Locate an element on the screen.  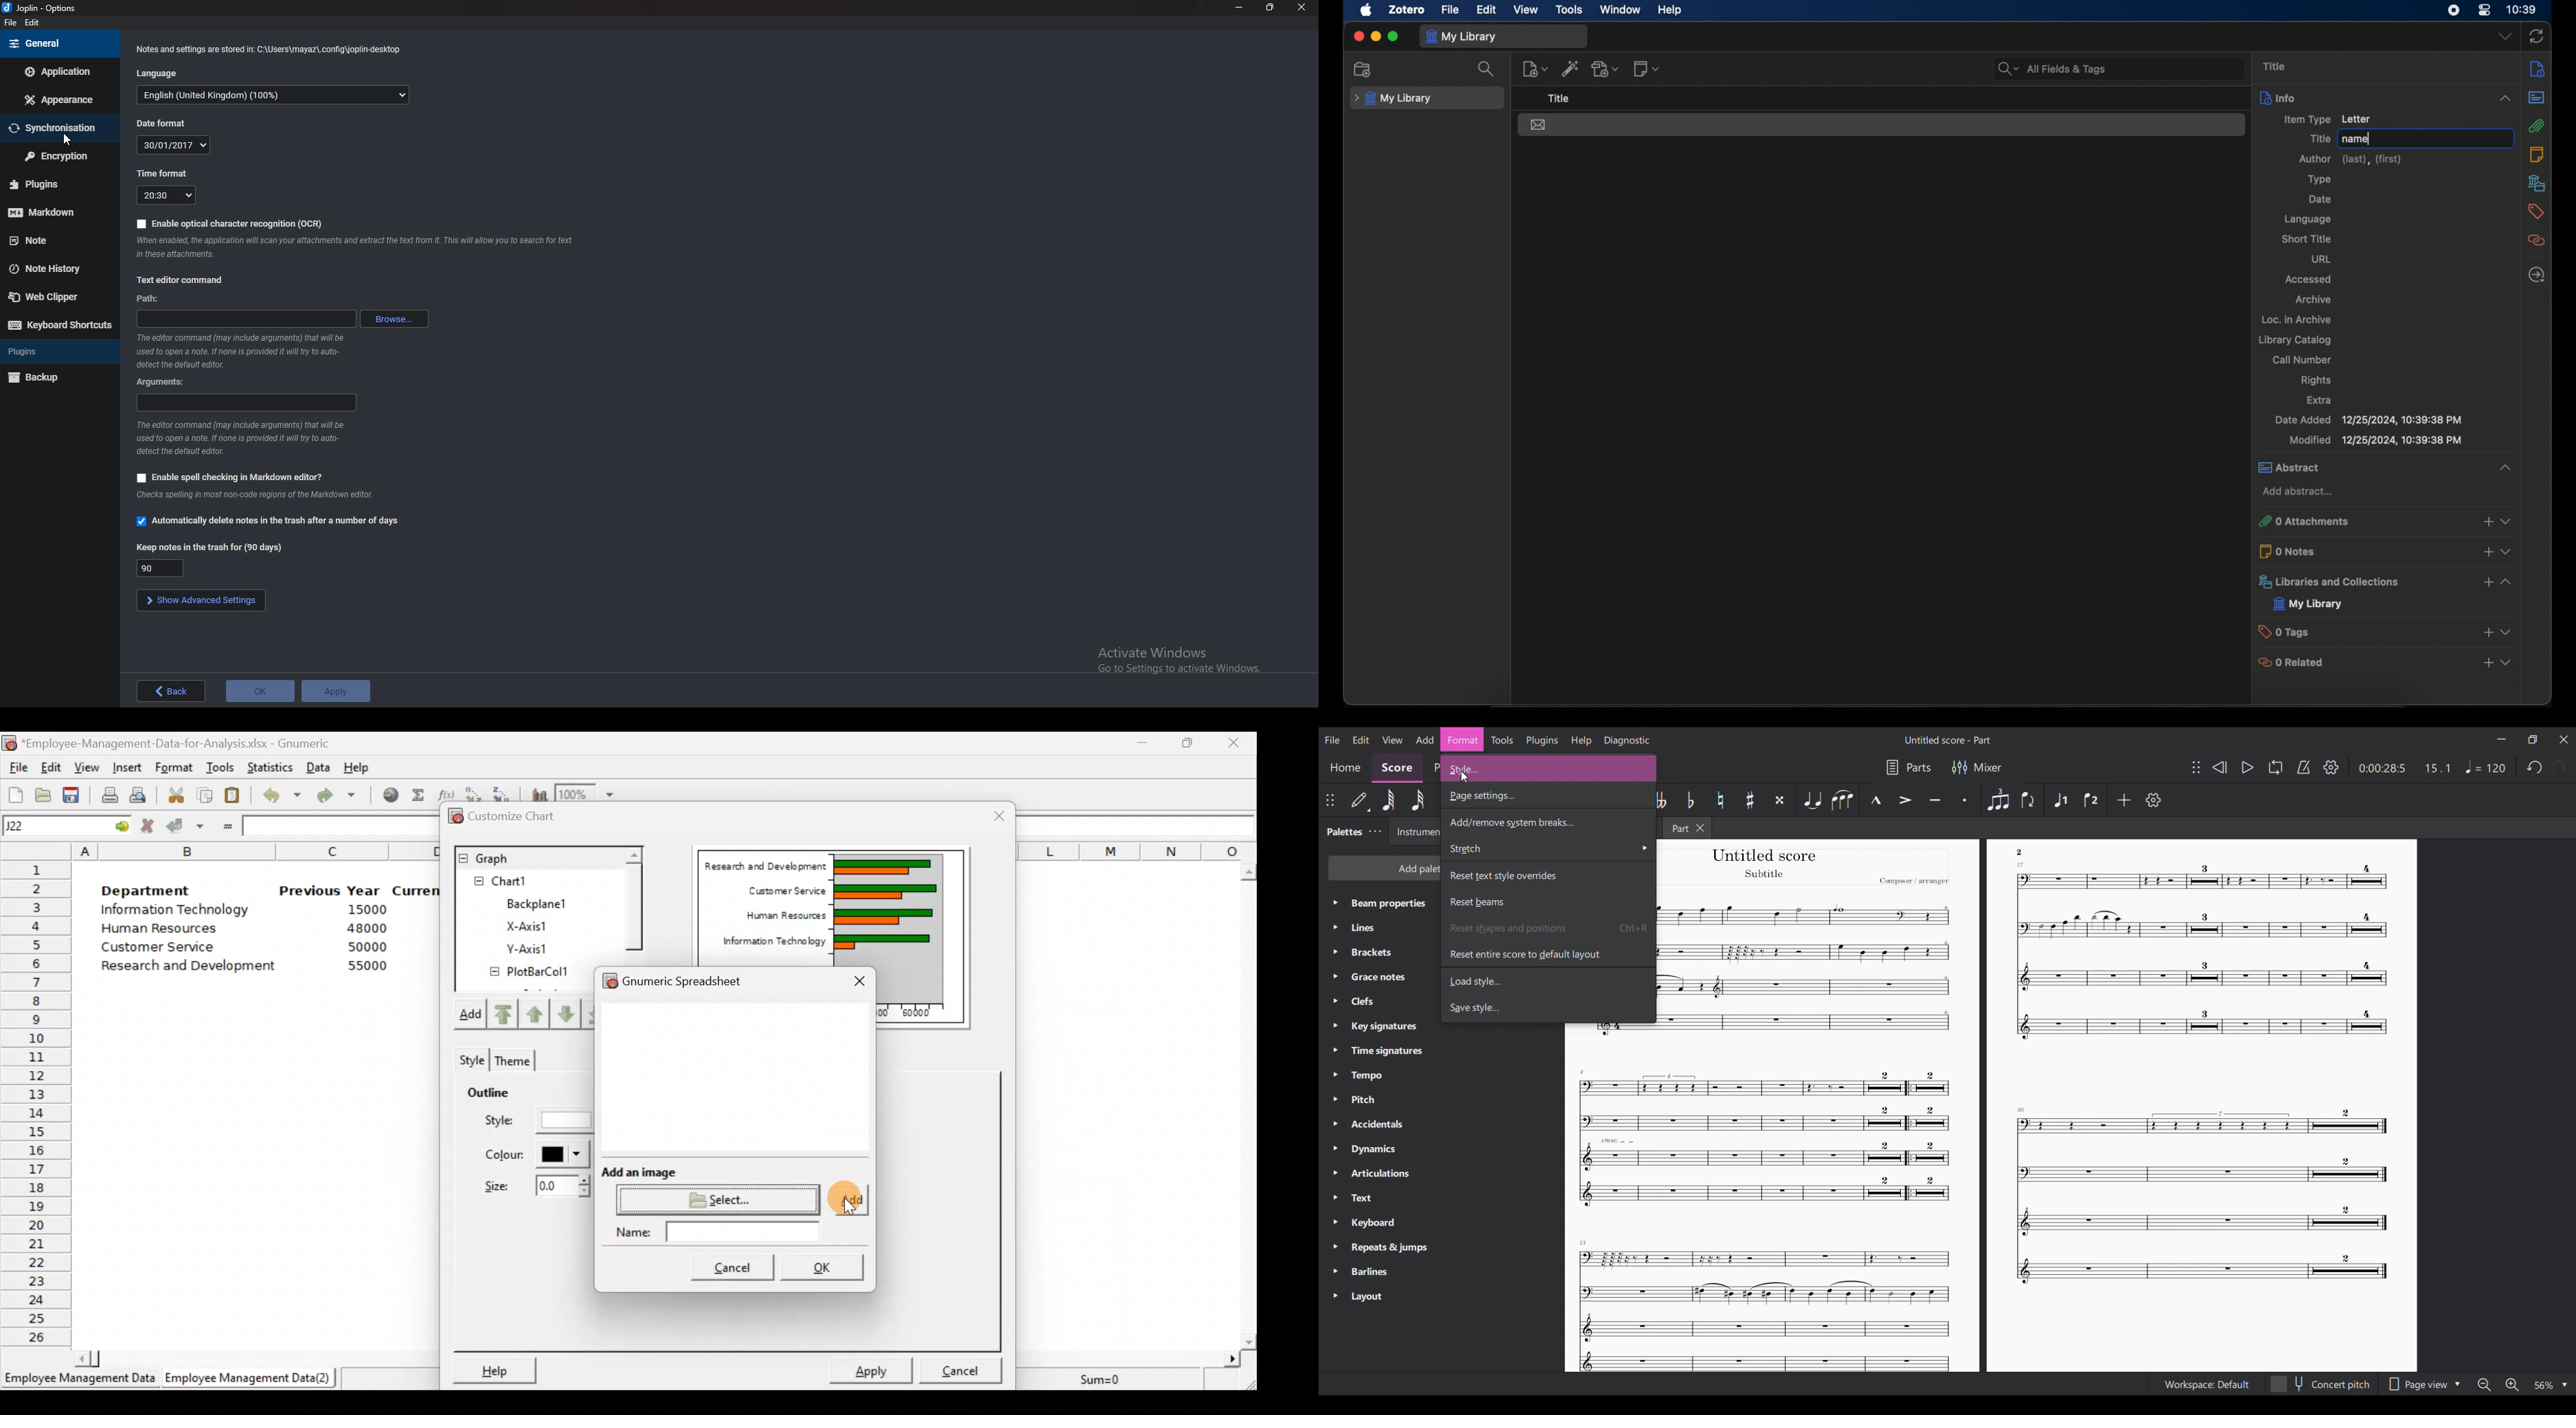
minimize is located at coordinates (1240, 7).